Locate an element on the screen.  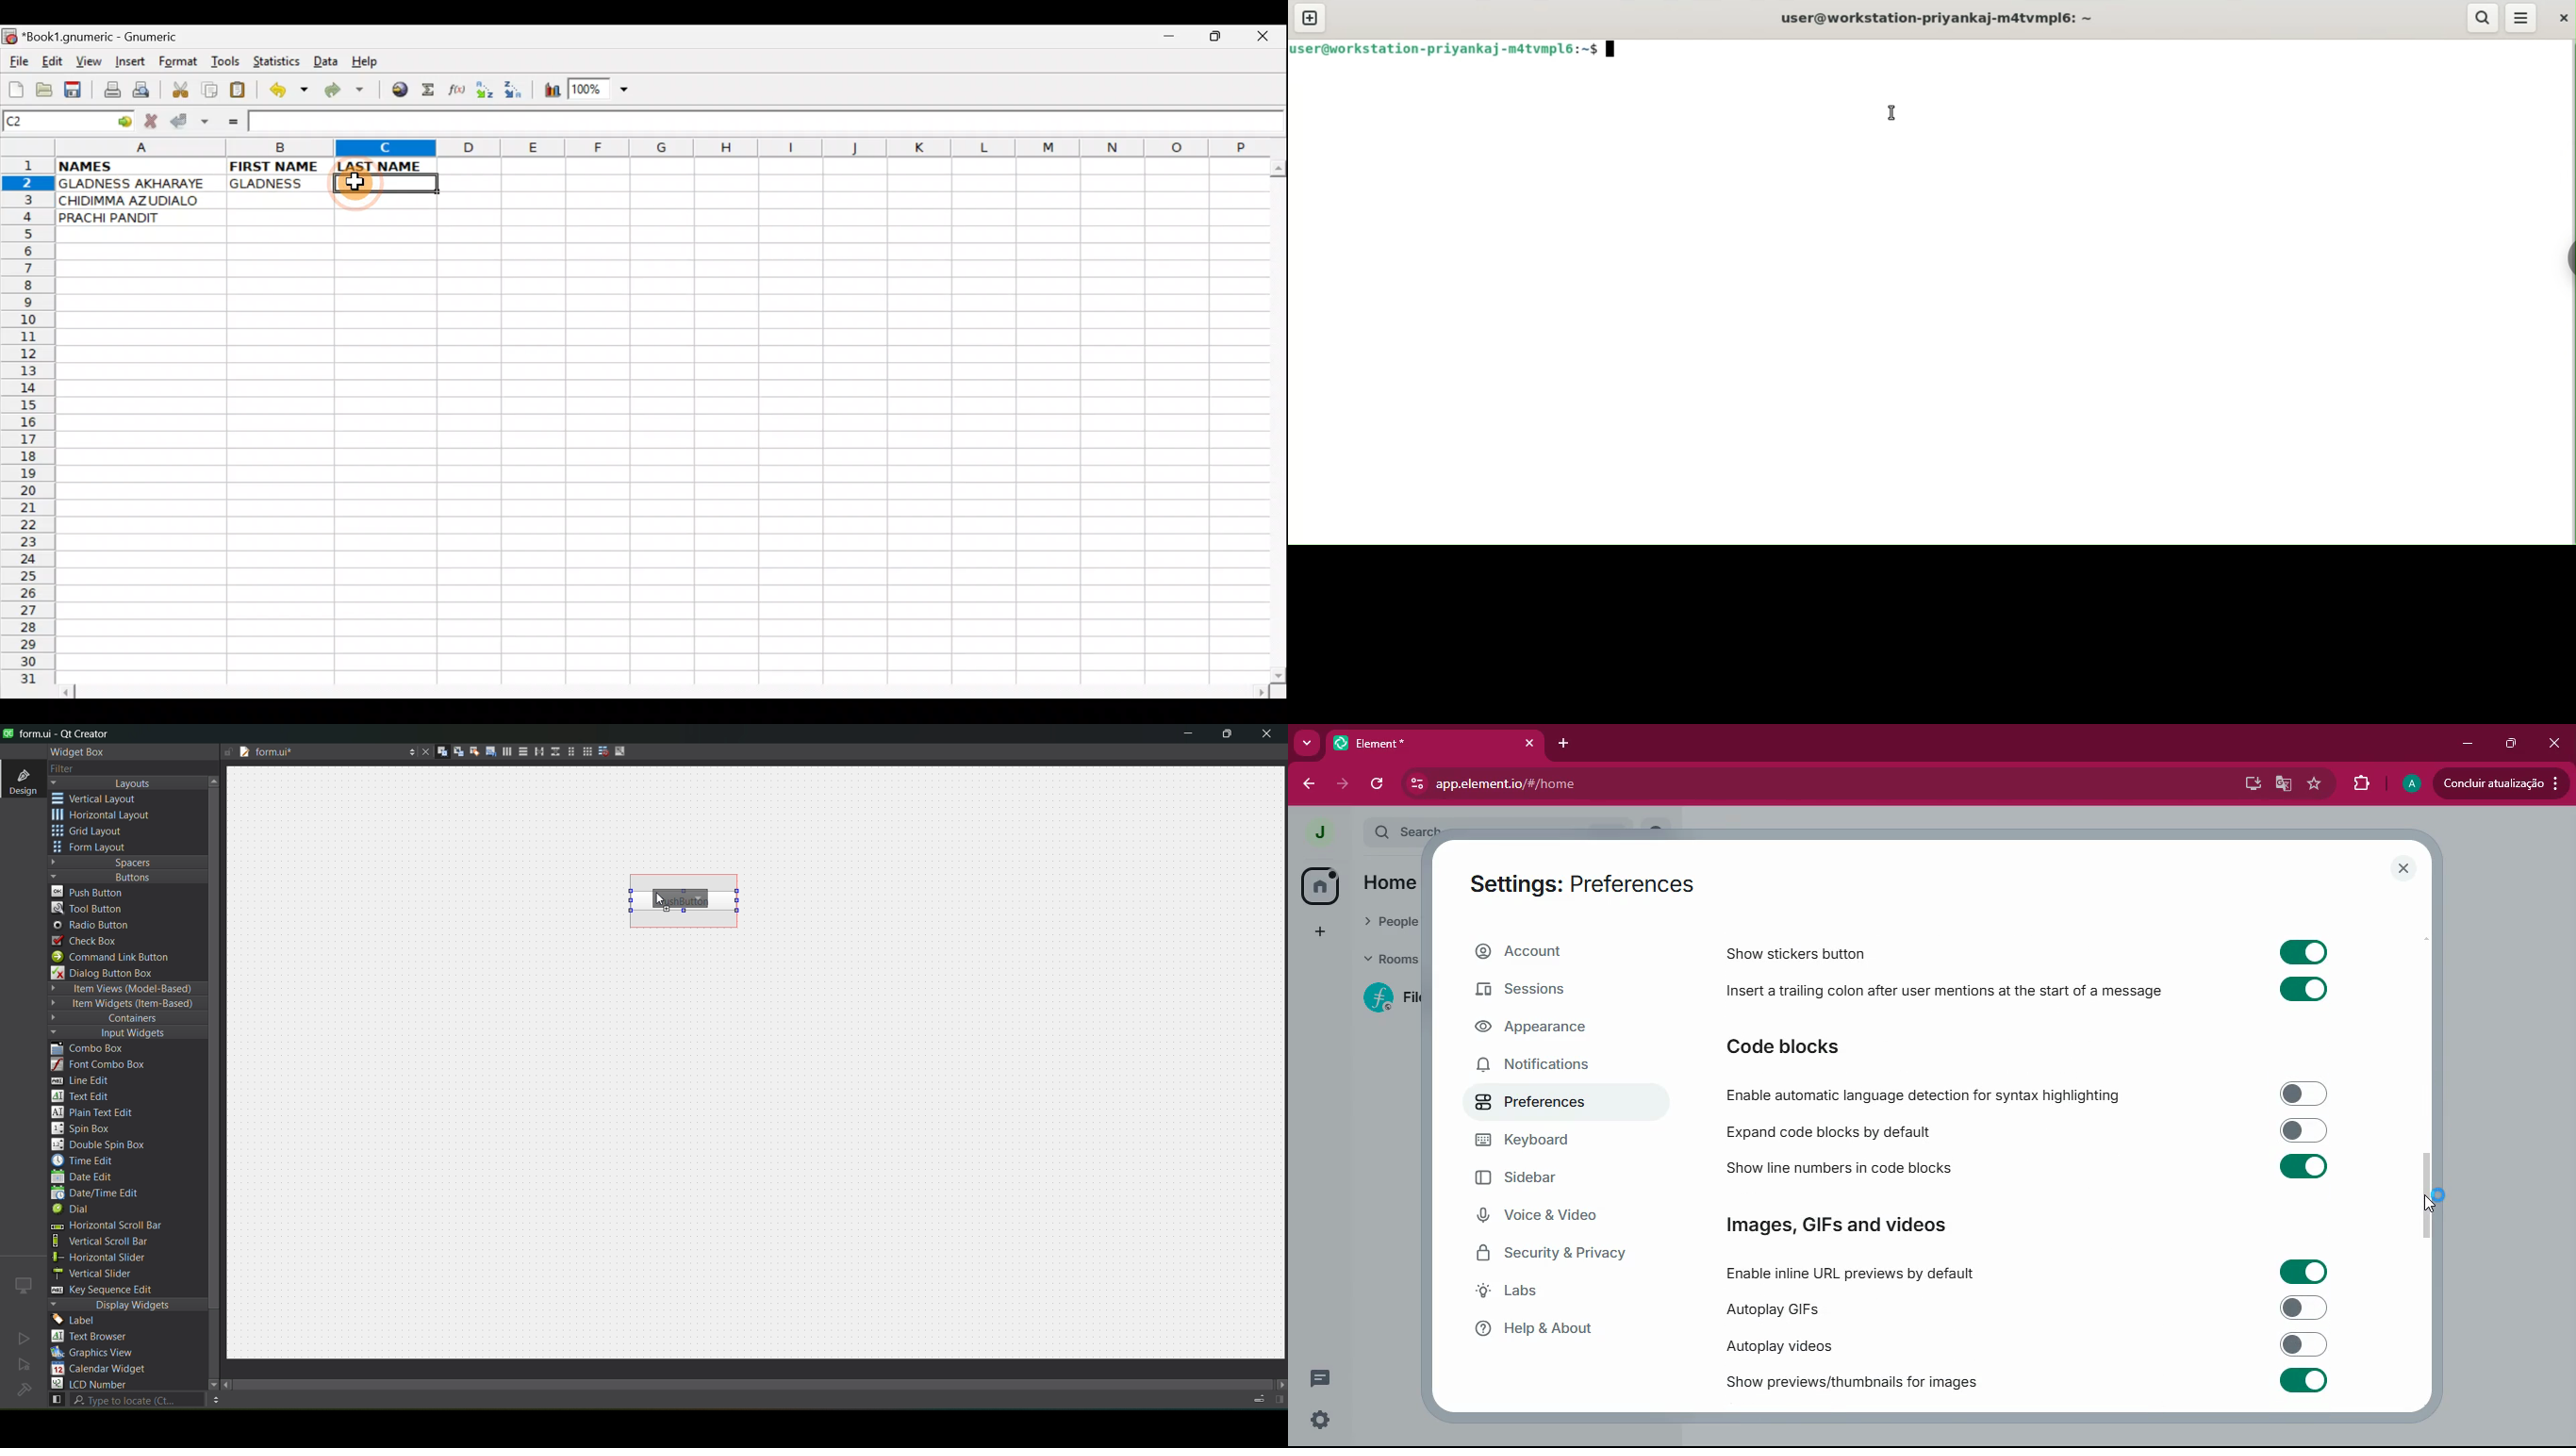
Show line numbers in code blocks is located at coordinates (1841, 1169).